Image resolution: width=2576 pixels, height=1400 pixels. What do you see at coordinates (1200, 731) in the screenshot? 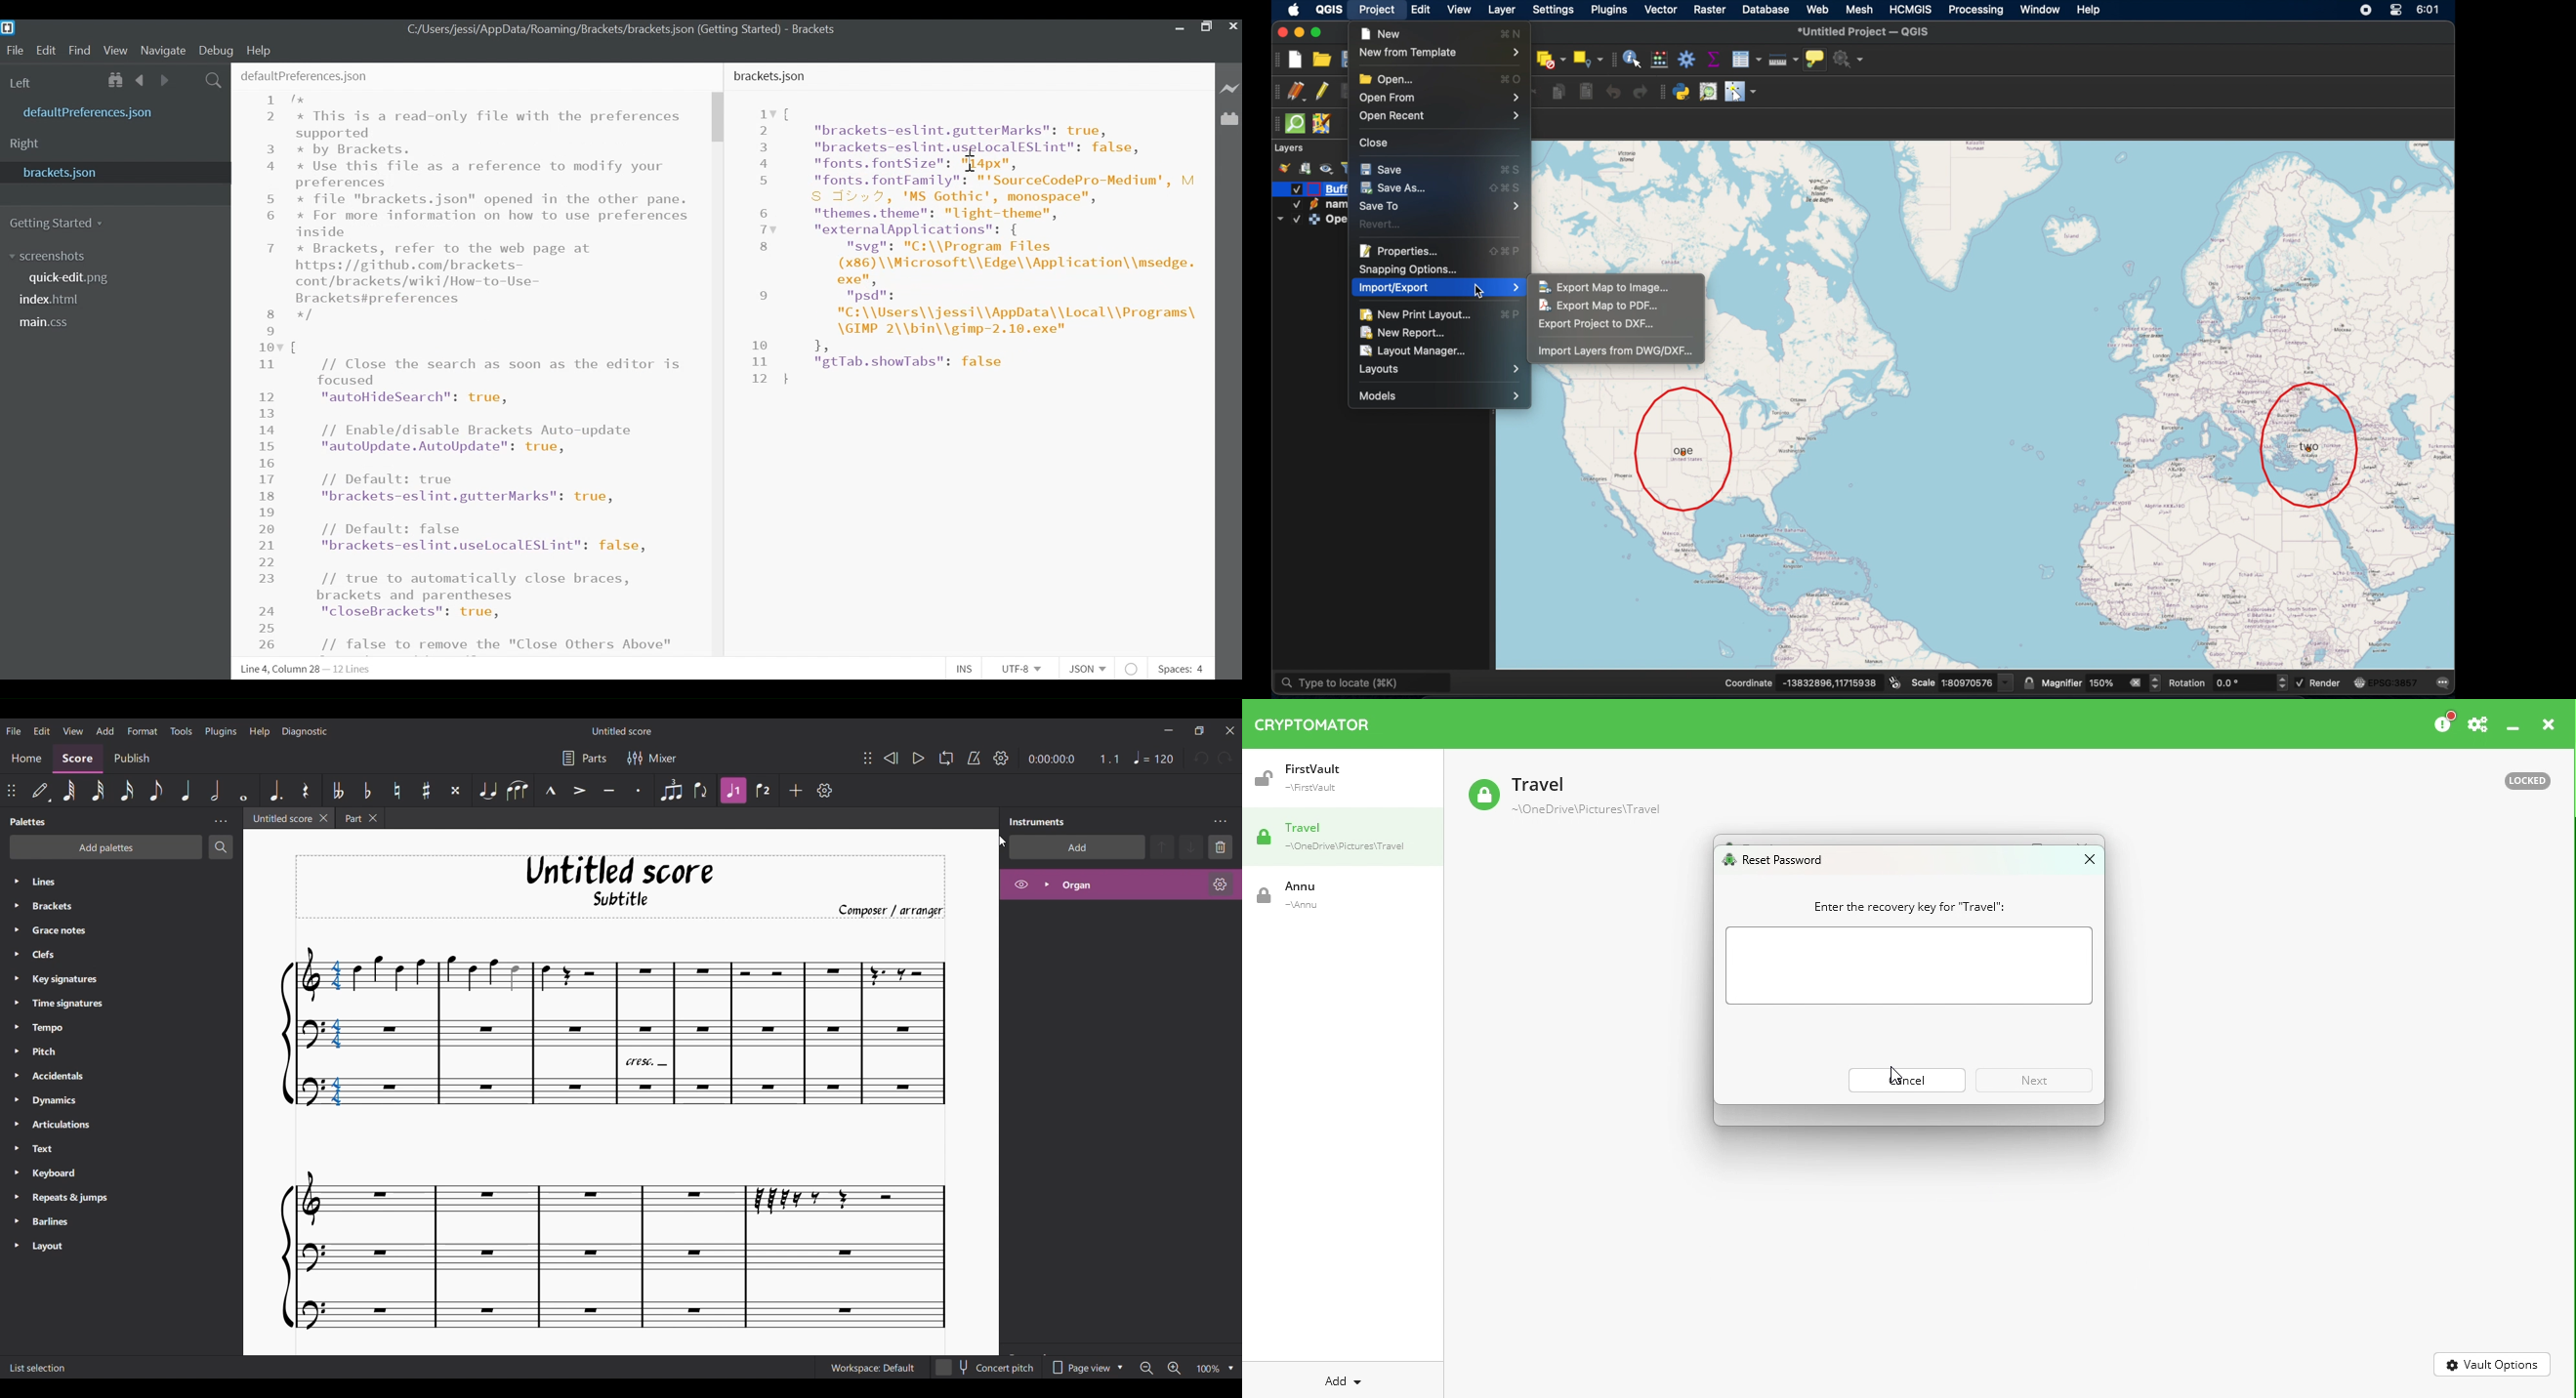
I see `Show interface in a smaller tab` at bounding box center [1200, 731].